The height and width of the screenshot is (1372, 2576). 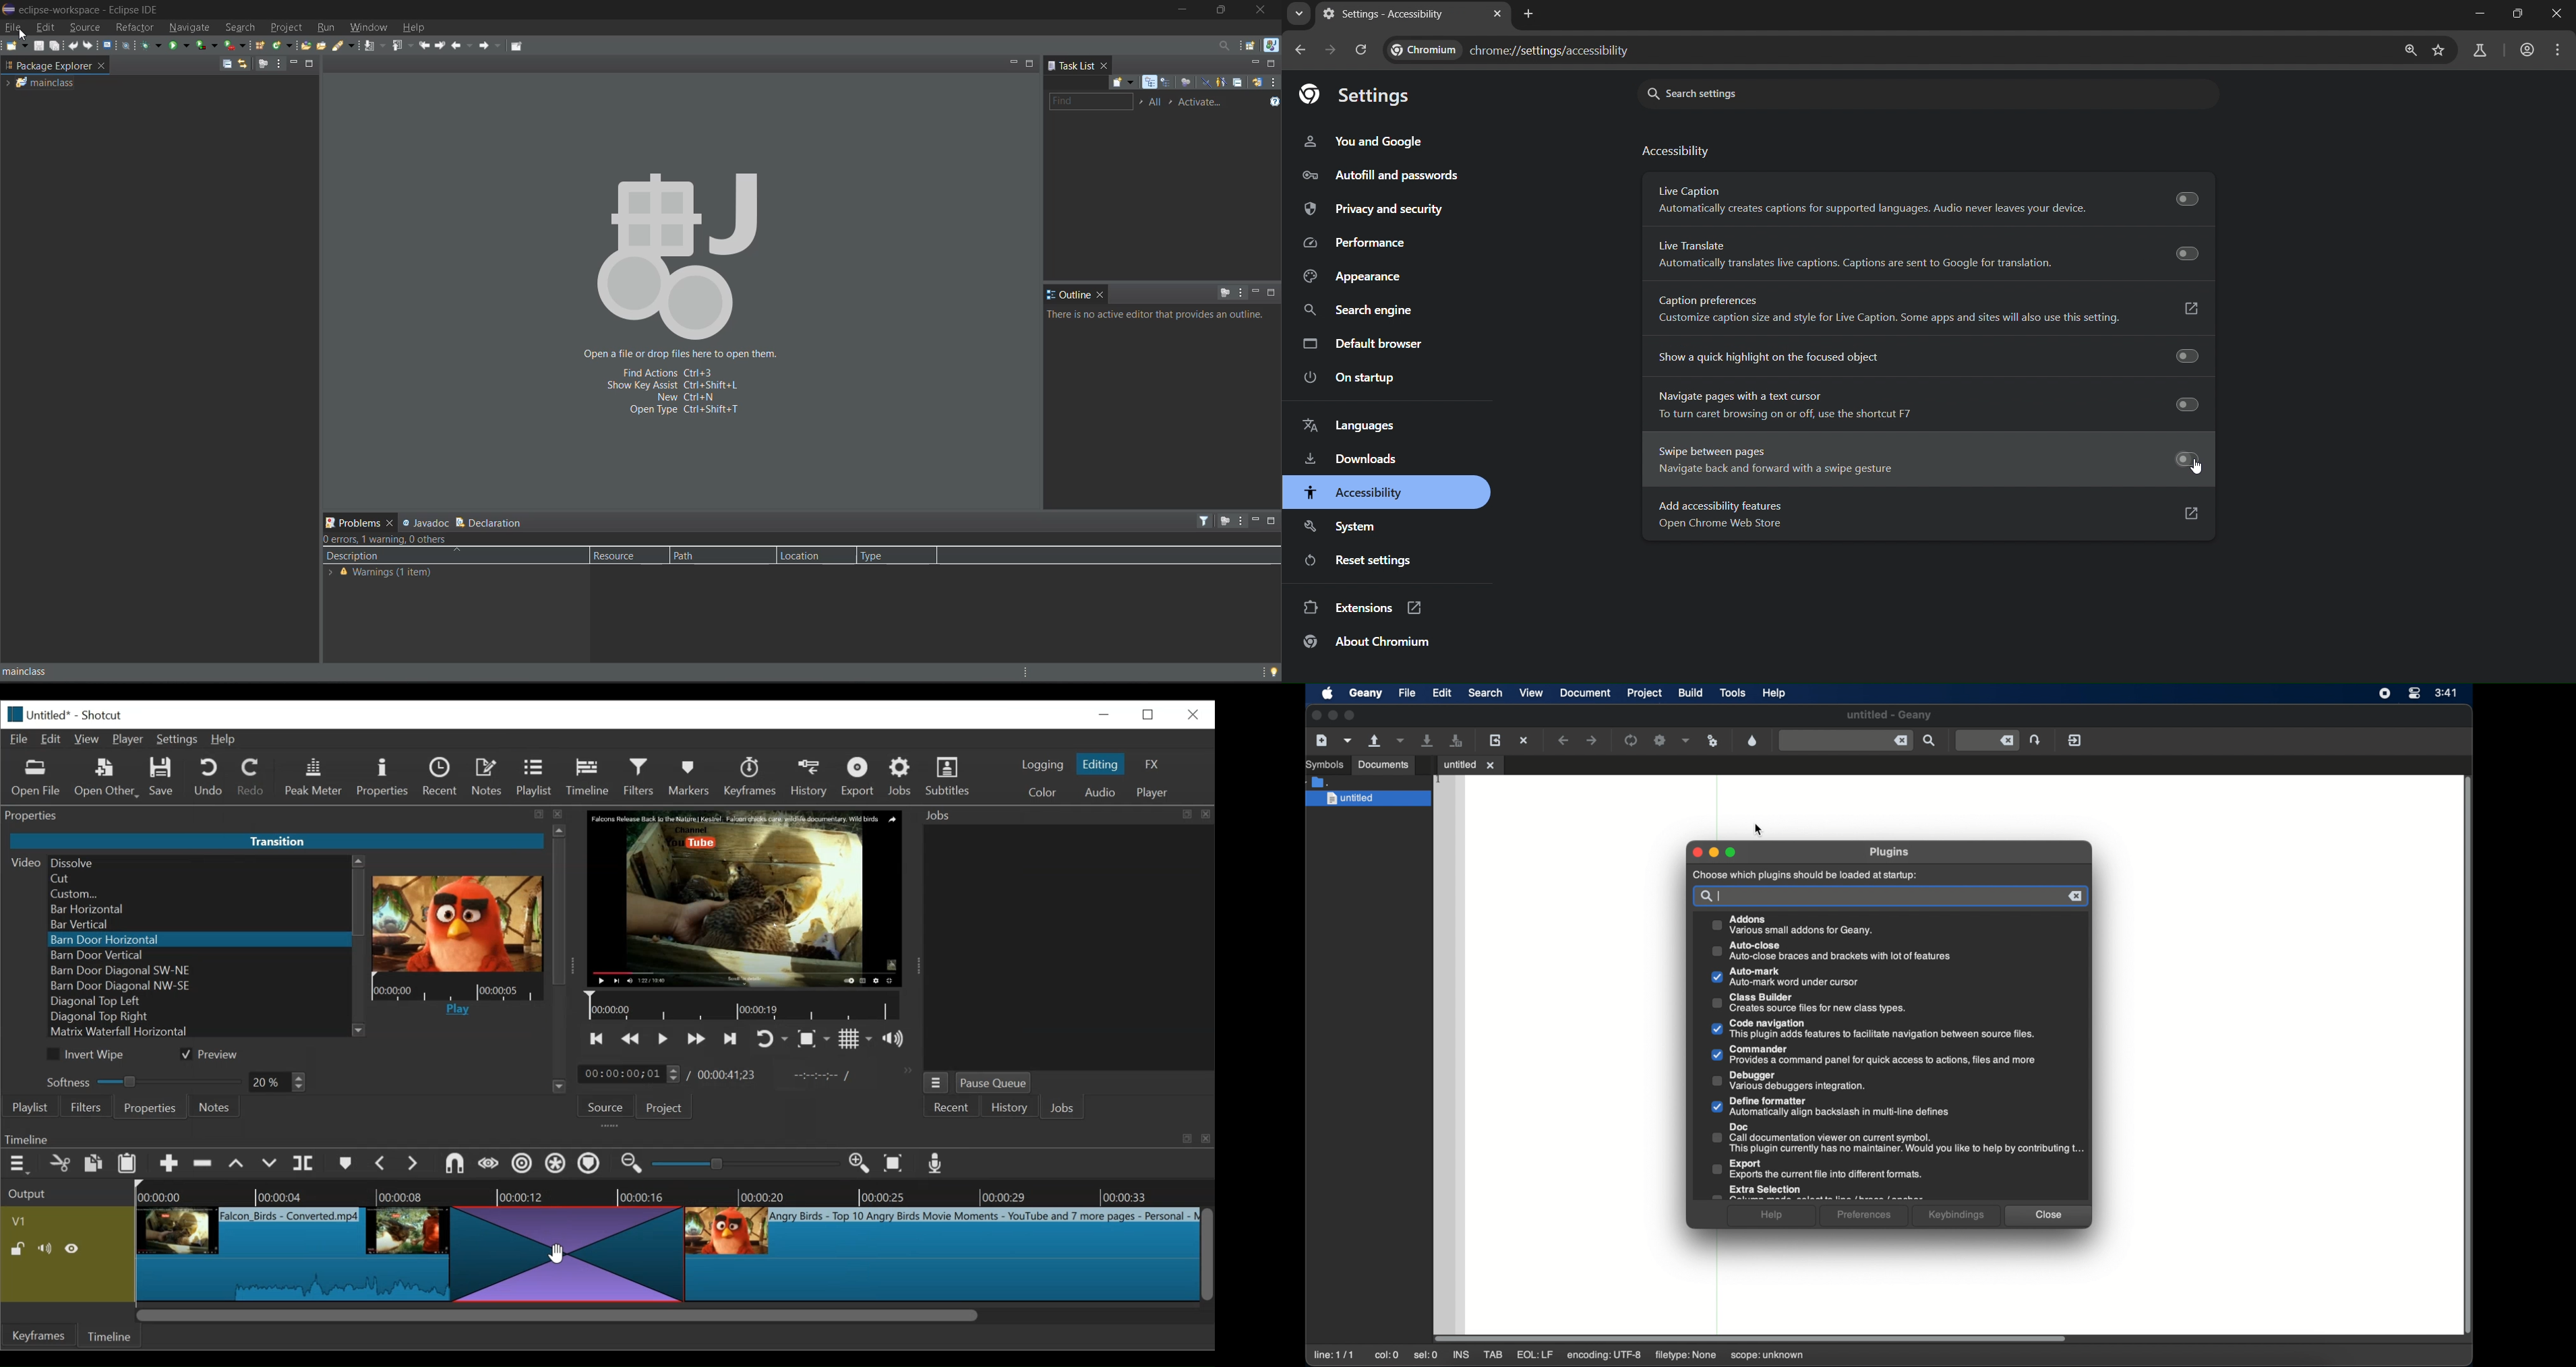 What do you see at coordinates (1102, 763) in the screenshot?
I see `Editing` at bounding box center [1102, 763].